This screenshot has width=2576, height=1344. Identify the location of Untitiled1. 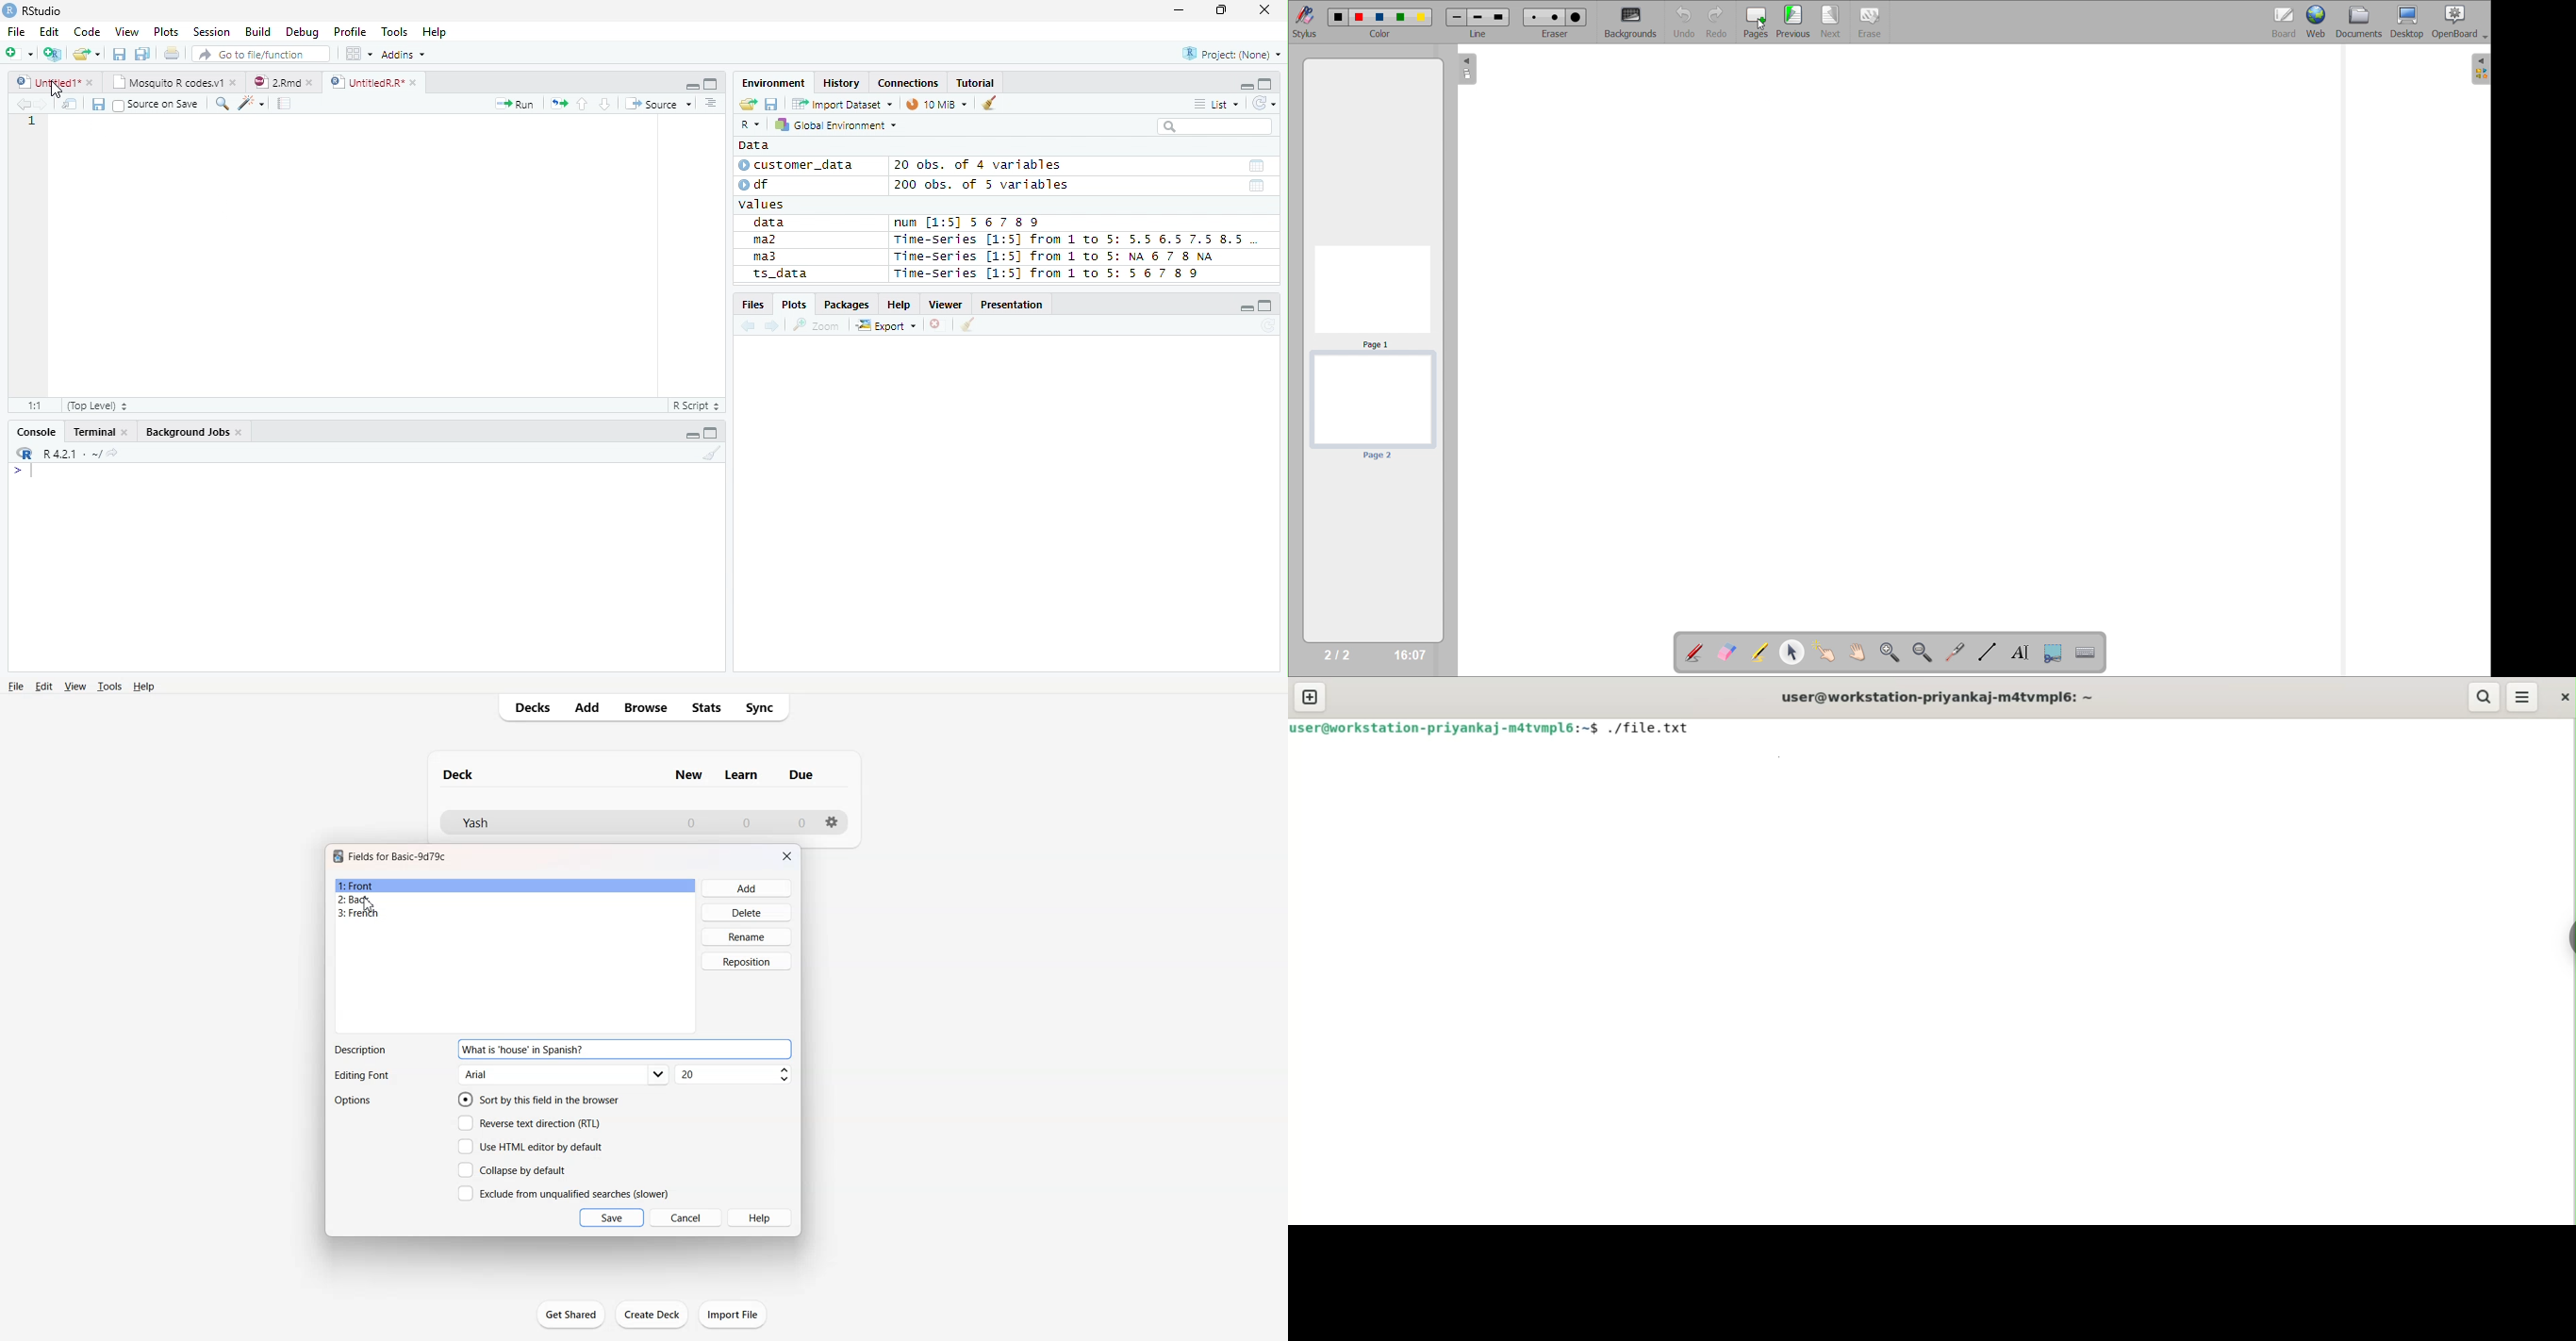
(54, 82).